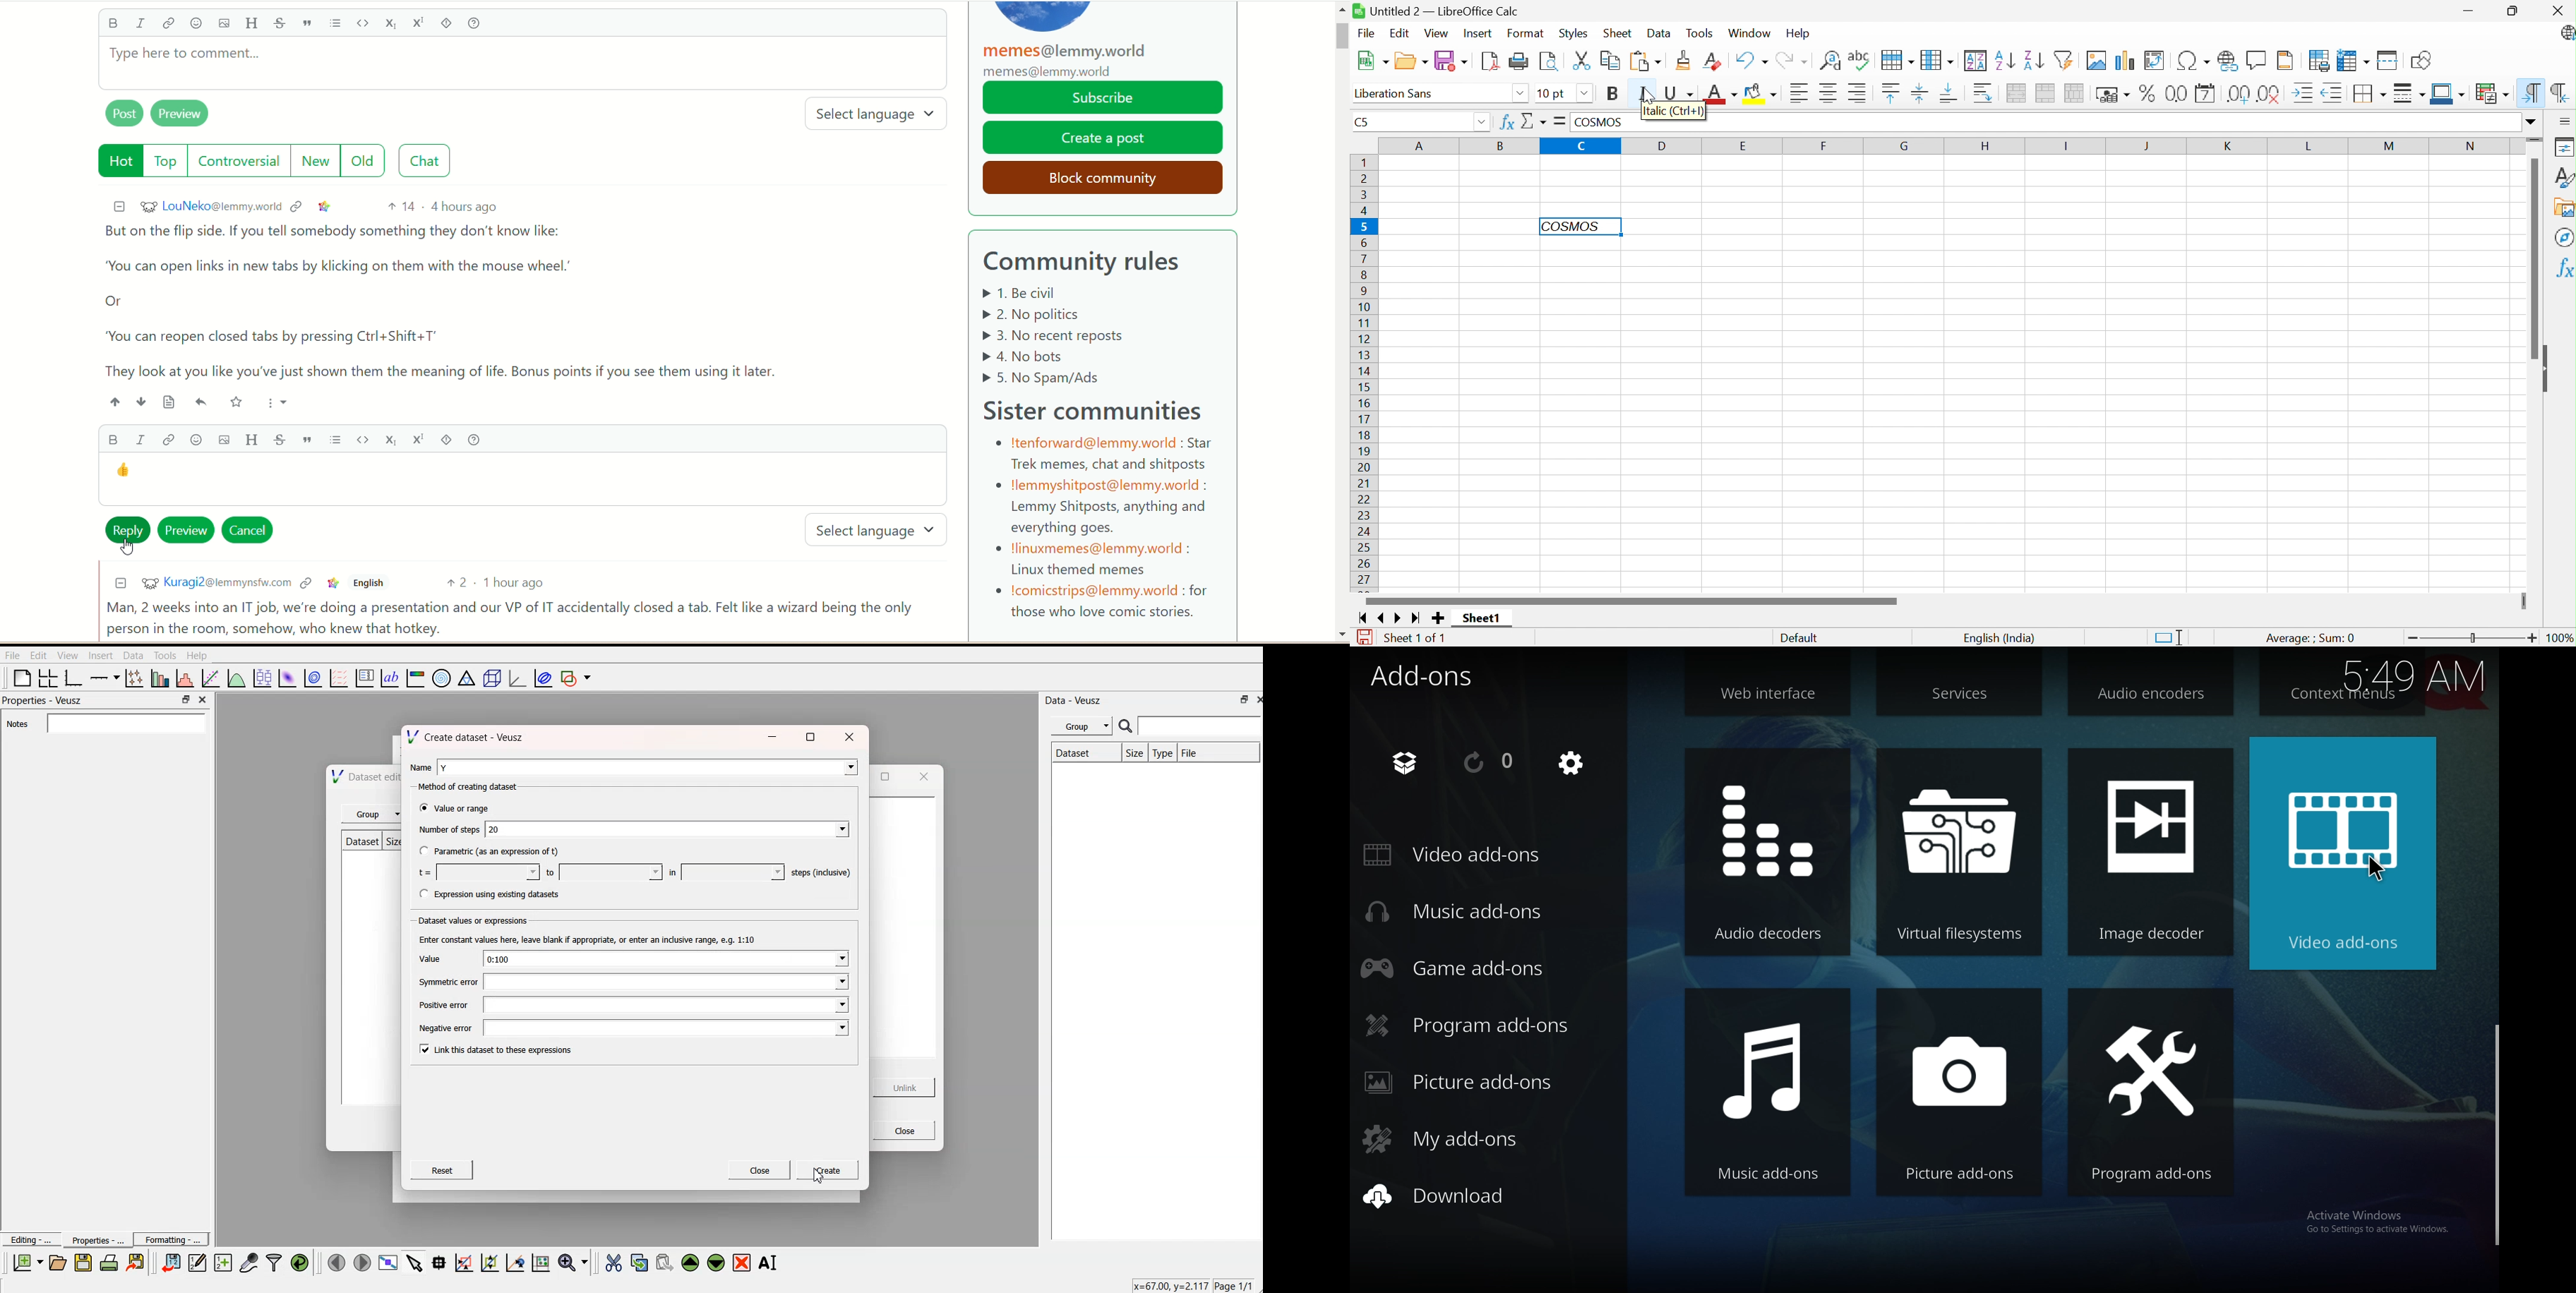  Describe the element at coordinates (170, 24) in the screenshot. I see `link` at that location.